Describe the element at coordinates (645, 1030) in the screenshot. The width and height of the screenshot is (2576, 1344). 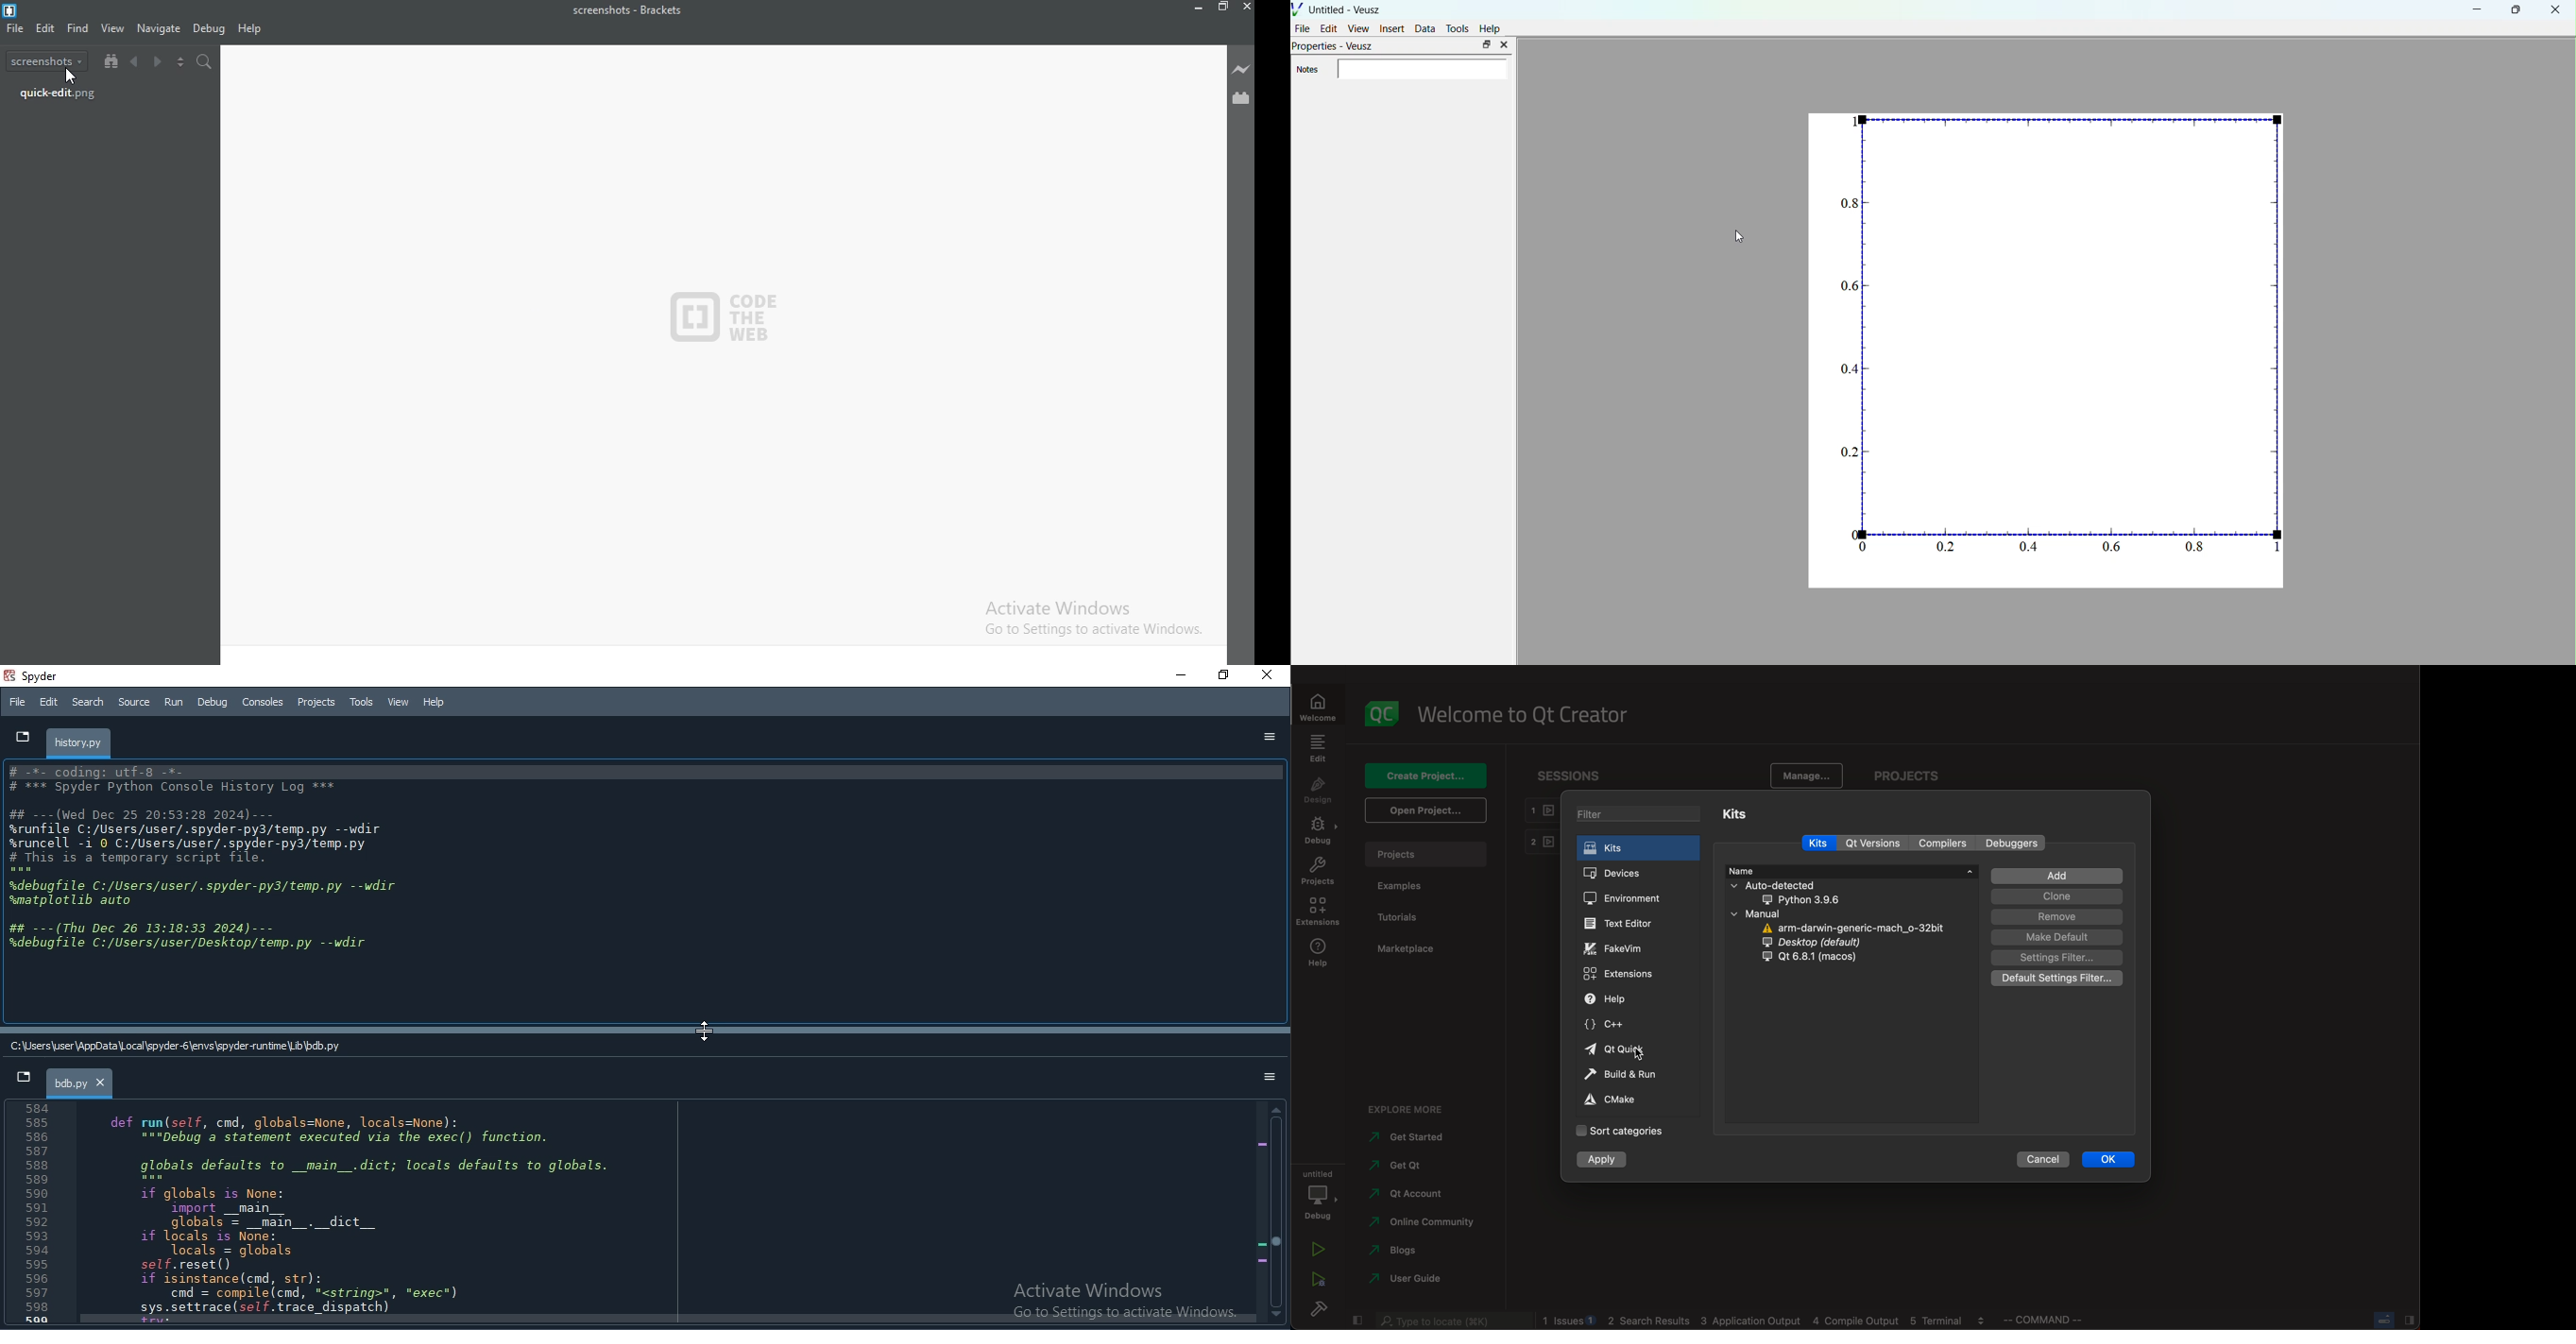
I see `scroll bar` at that location.